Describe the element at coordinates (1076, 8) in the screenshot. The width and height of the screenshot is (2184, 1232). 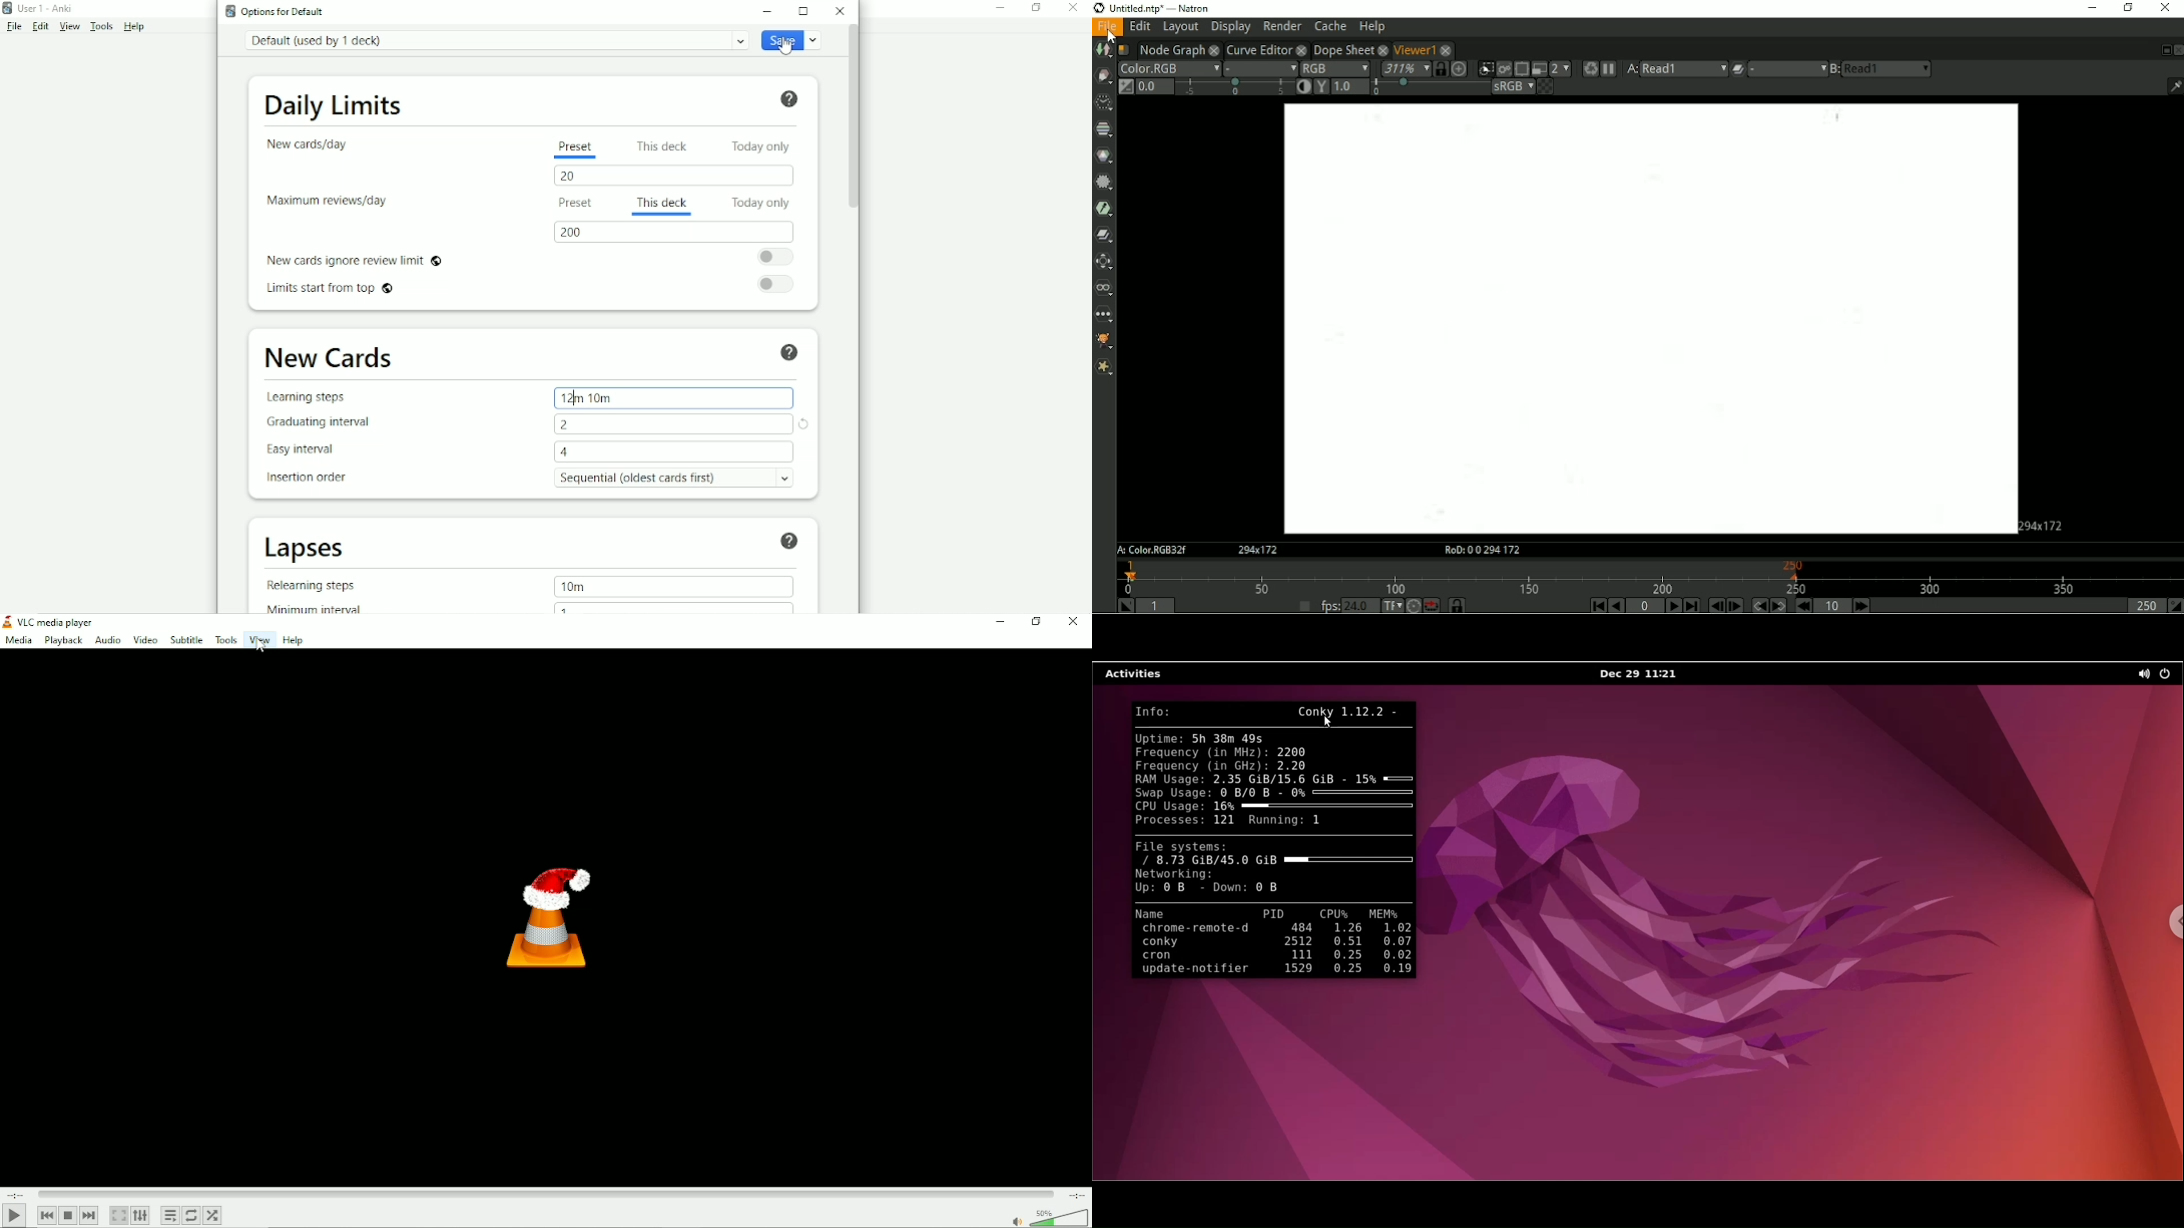
I see `Close` at that location.